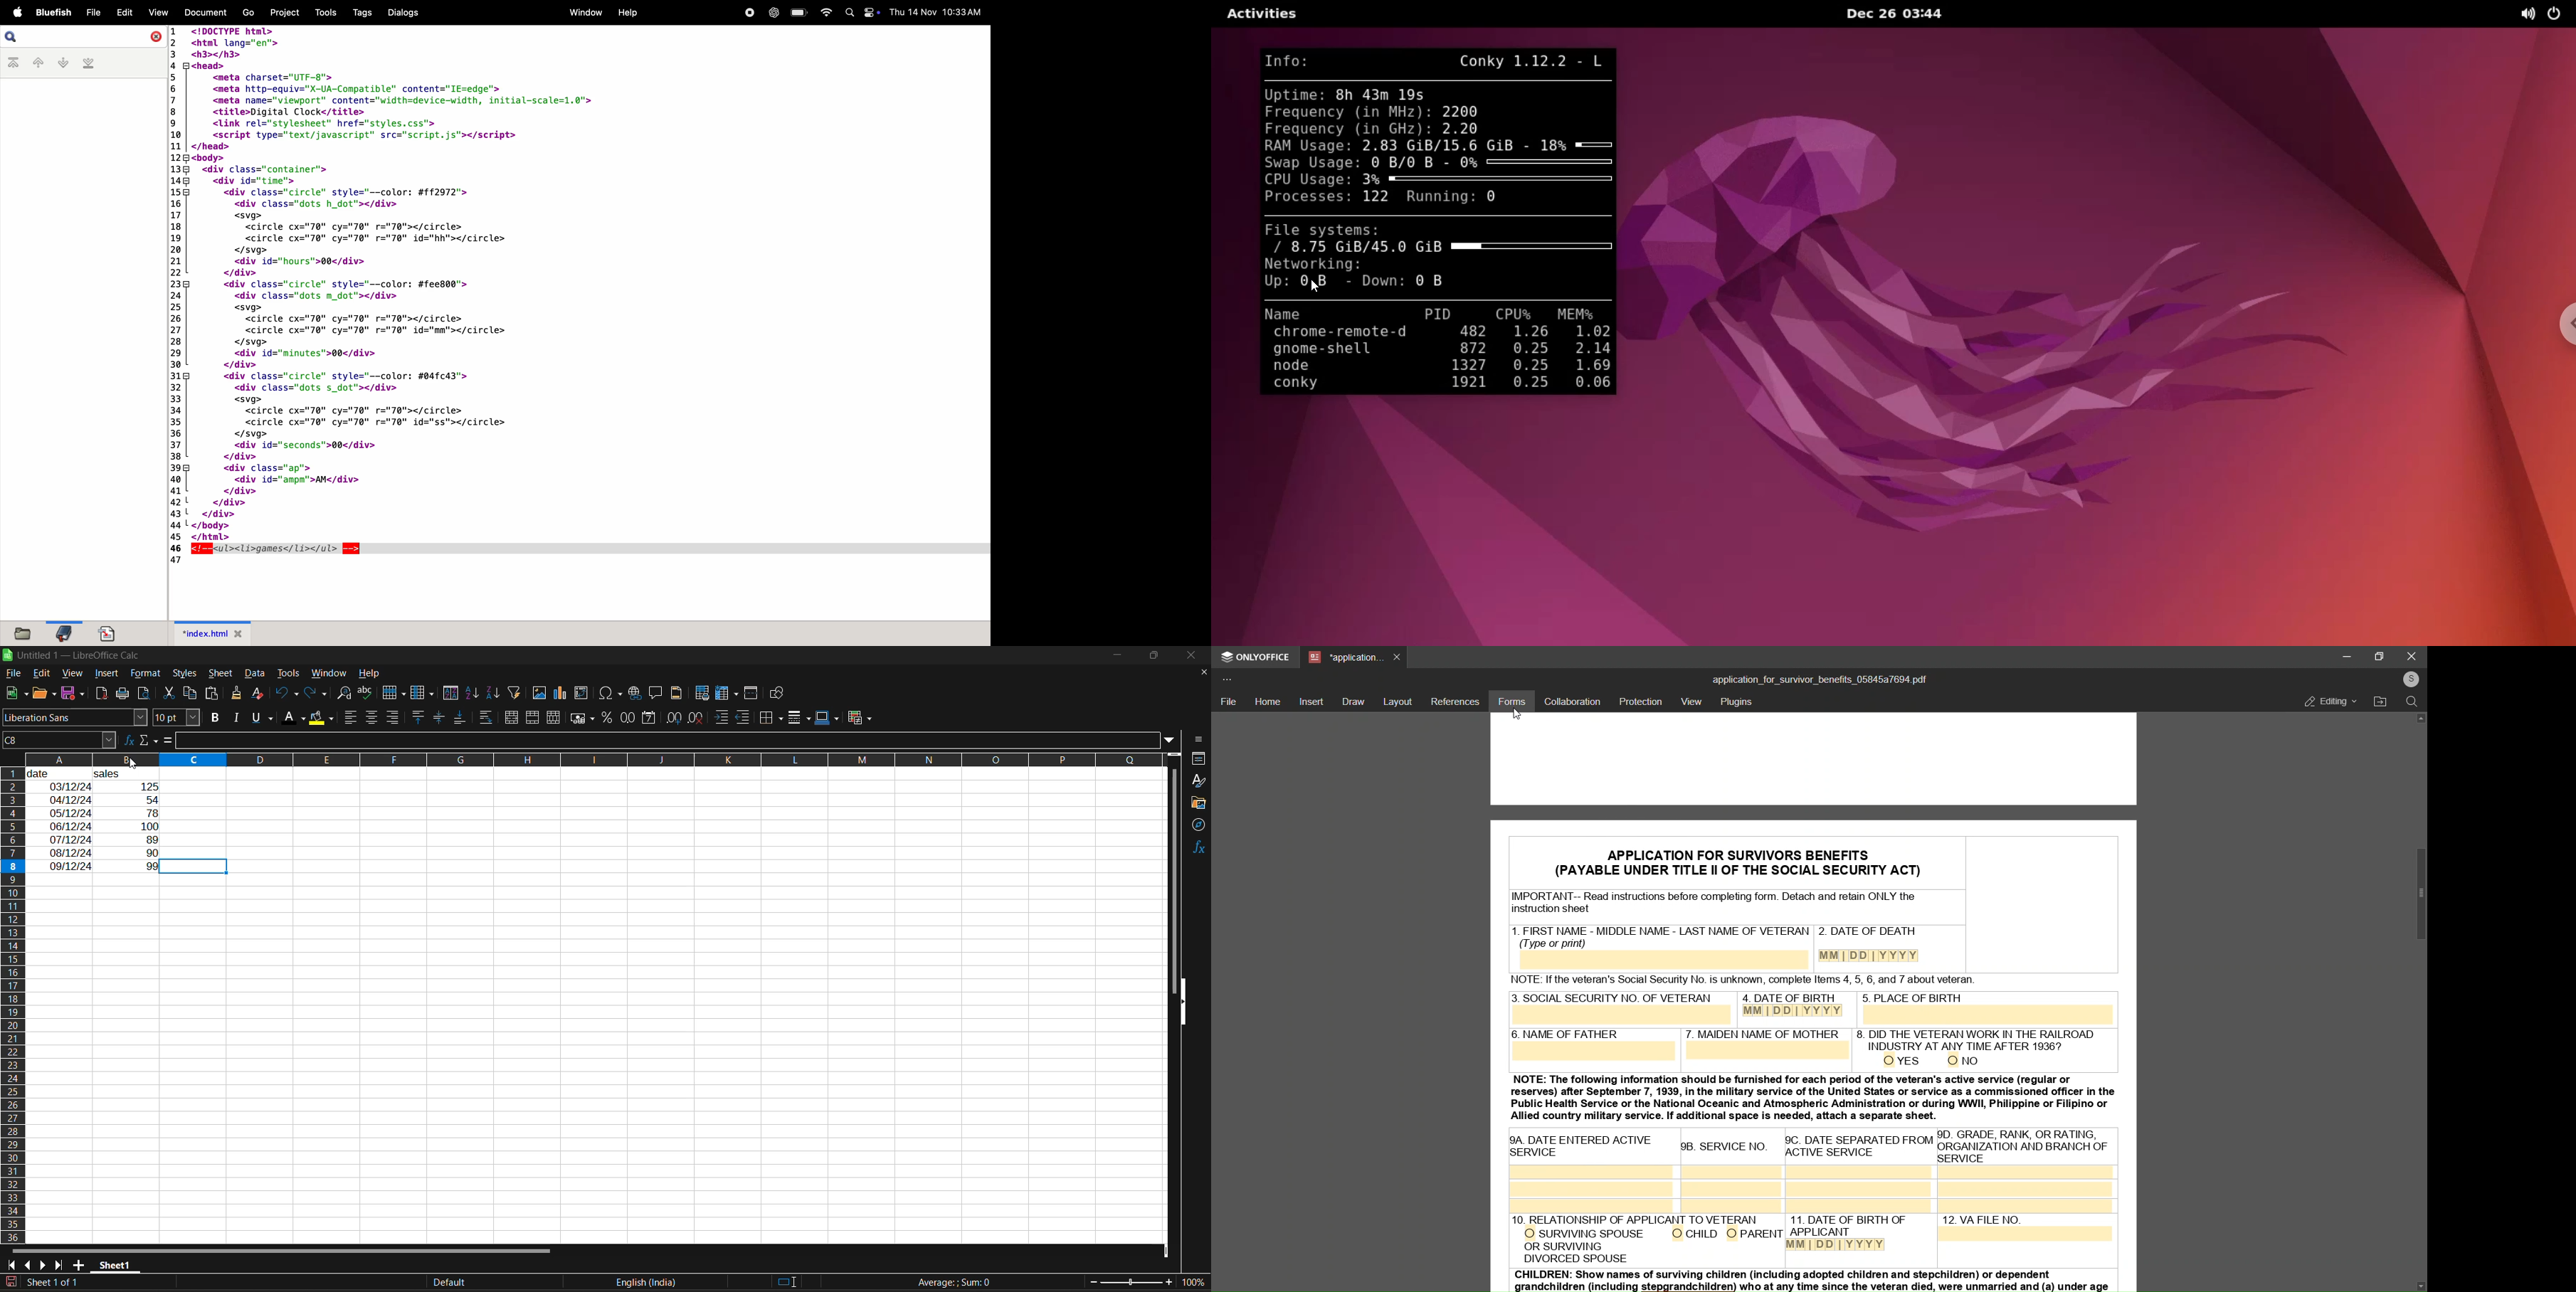 The width and height of the screenshot is (2576, 1316). What do you see at coordinates (636, 694) in the screenshot?
I see `insert hyperlink` at bounding box center [636, 694].